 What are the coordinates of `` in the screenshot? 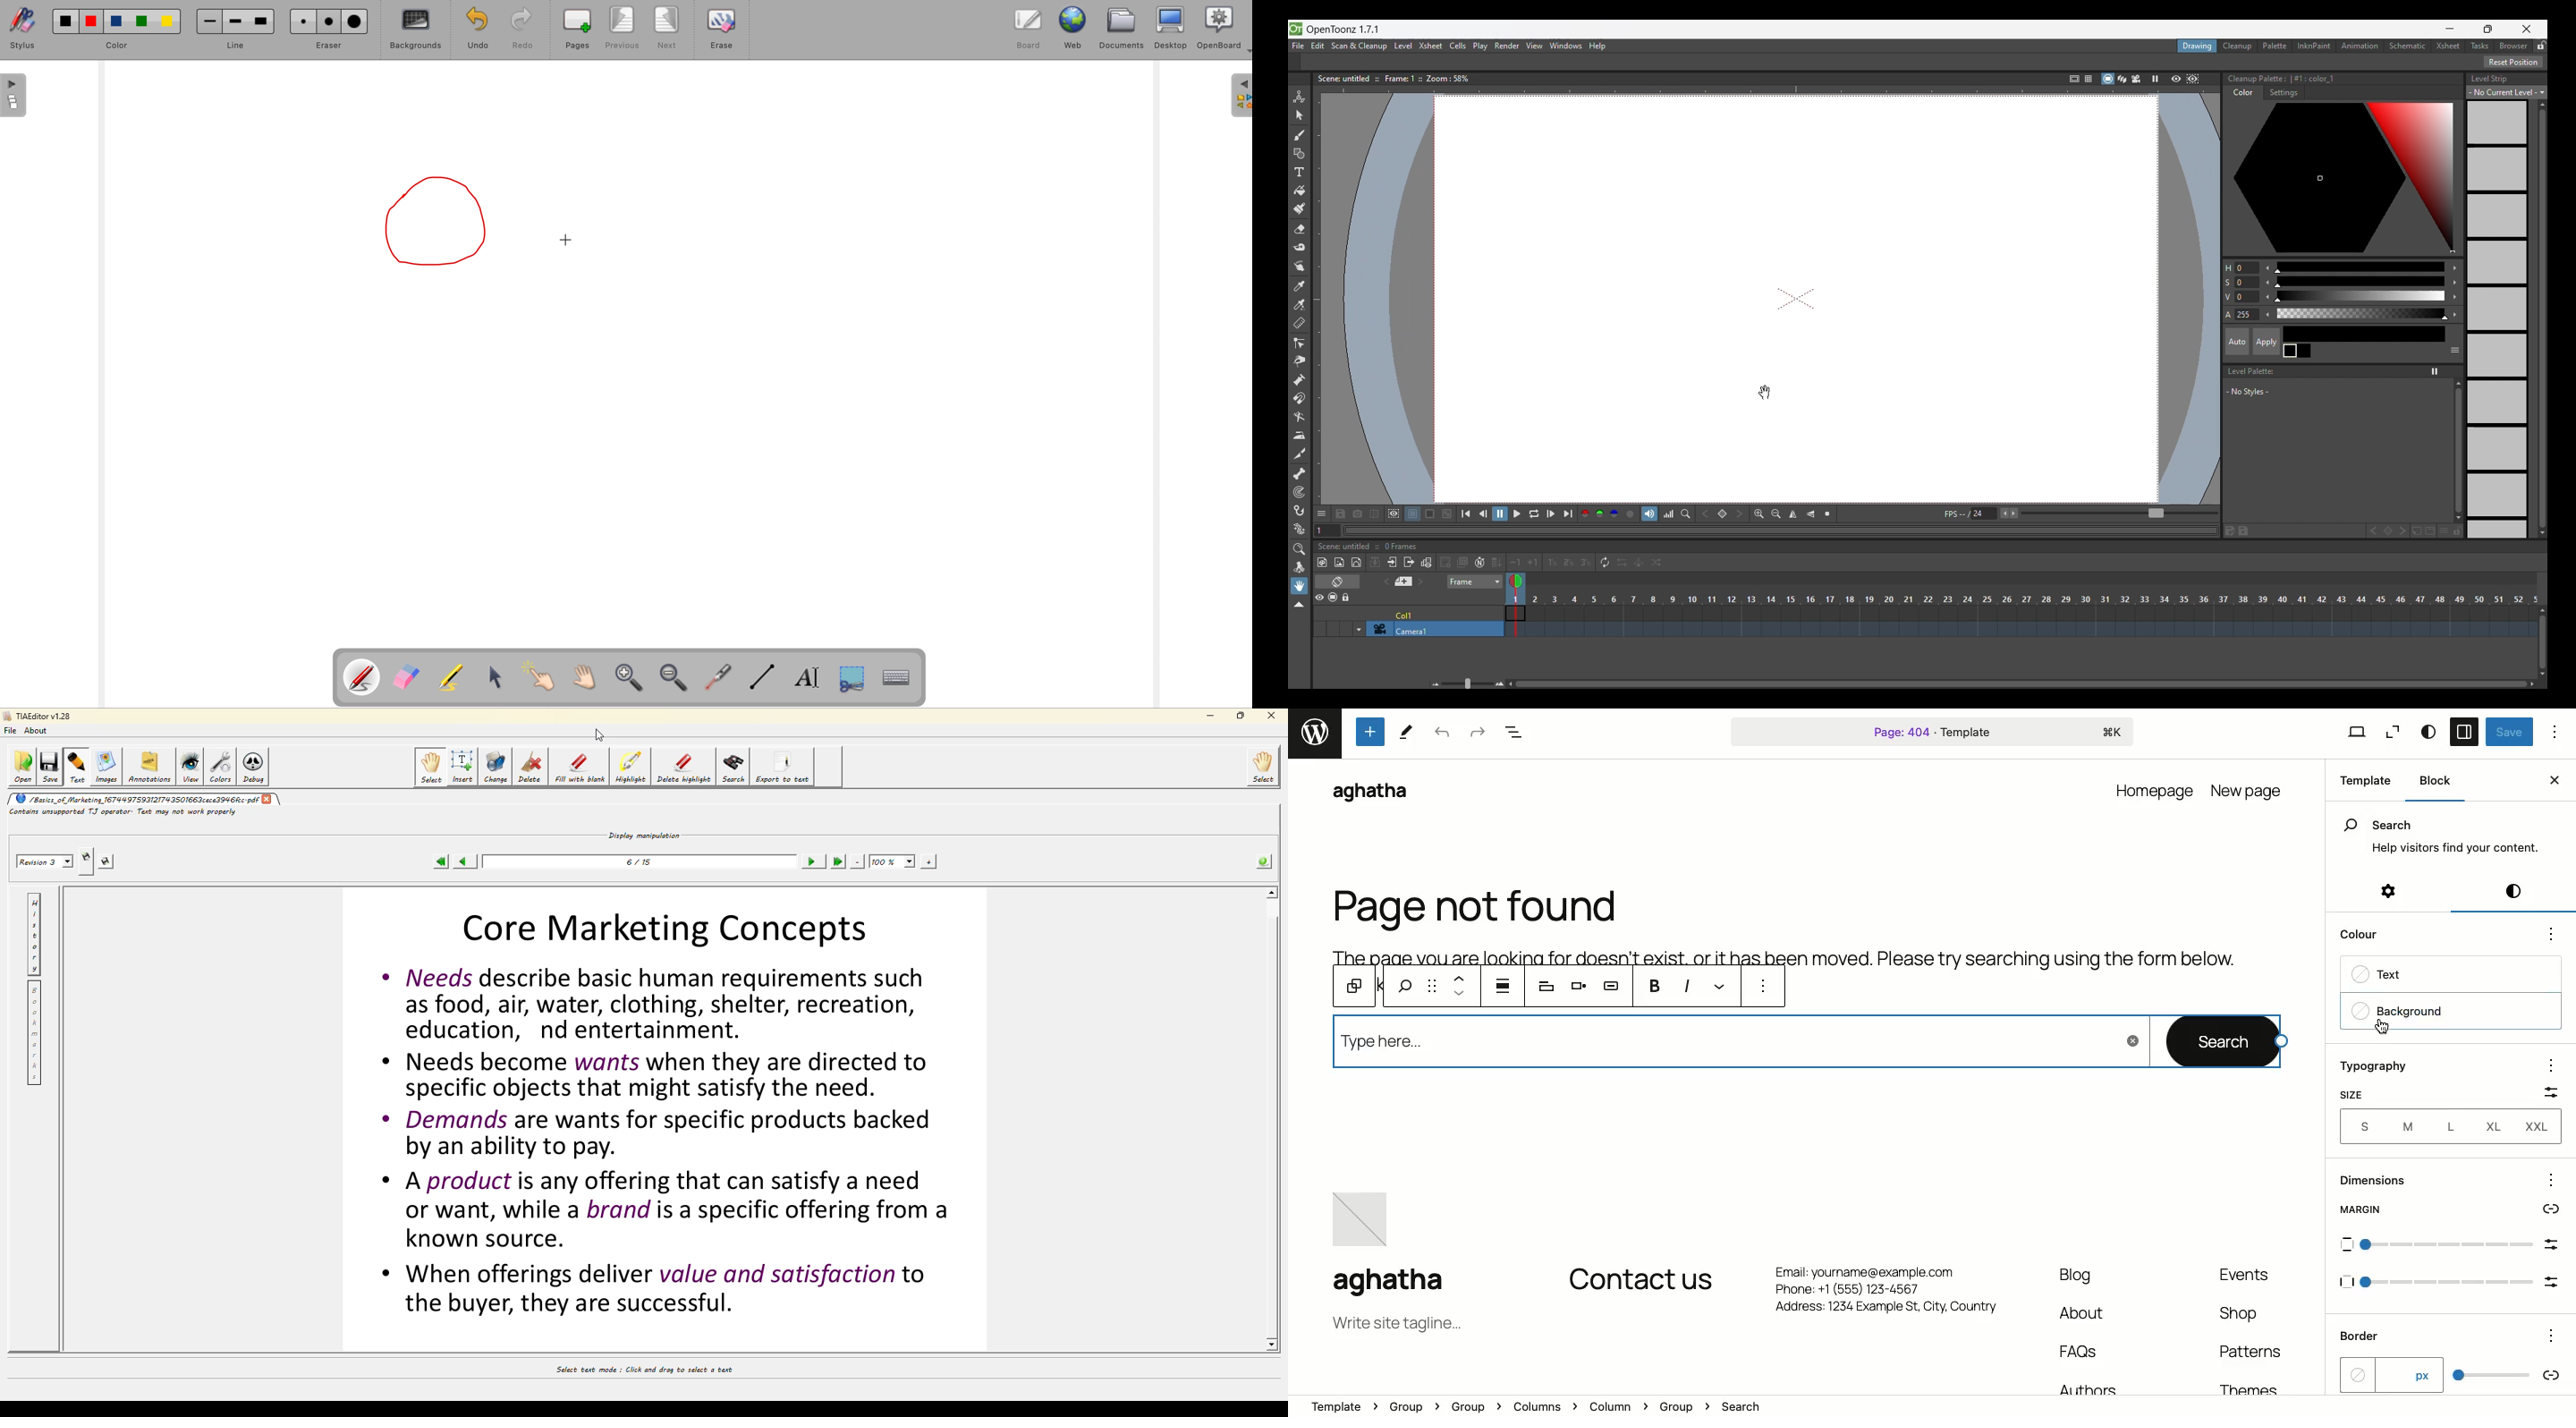 It's located at (2450, 28).